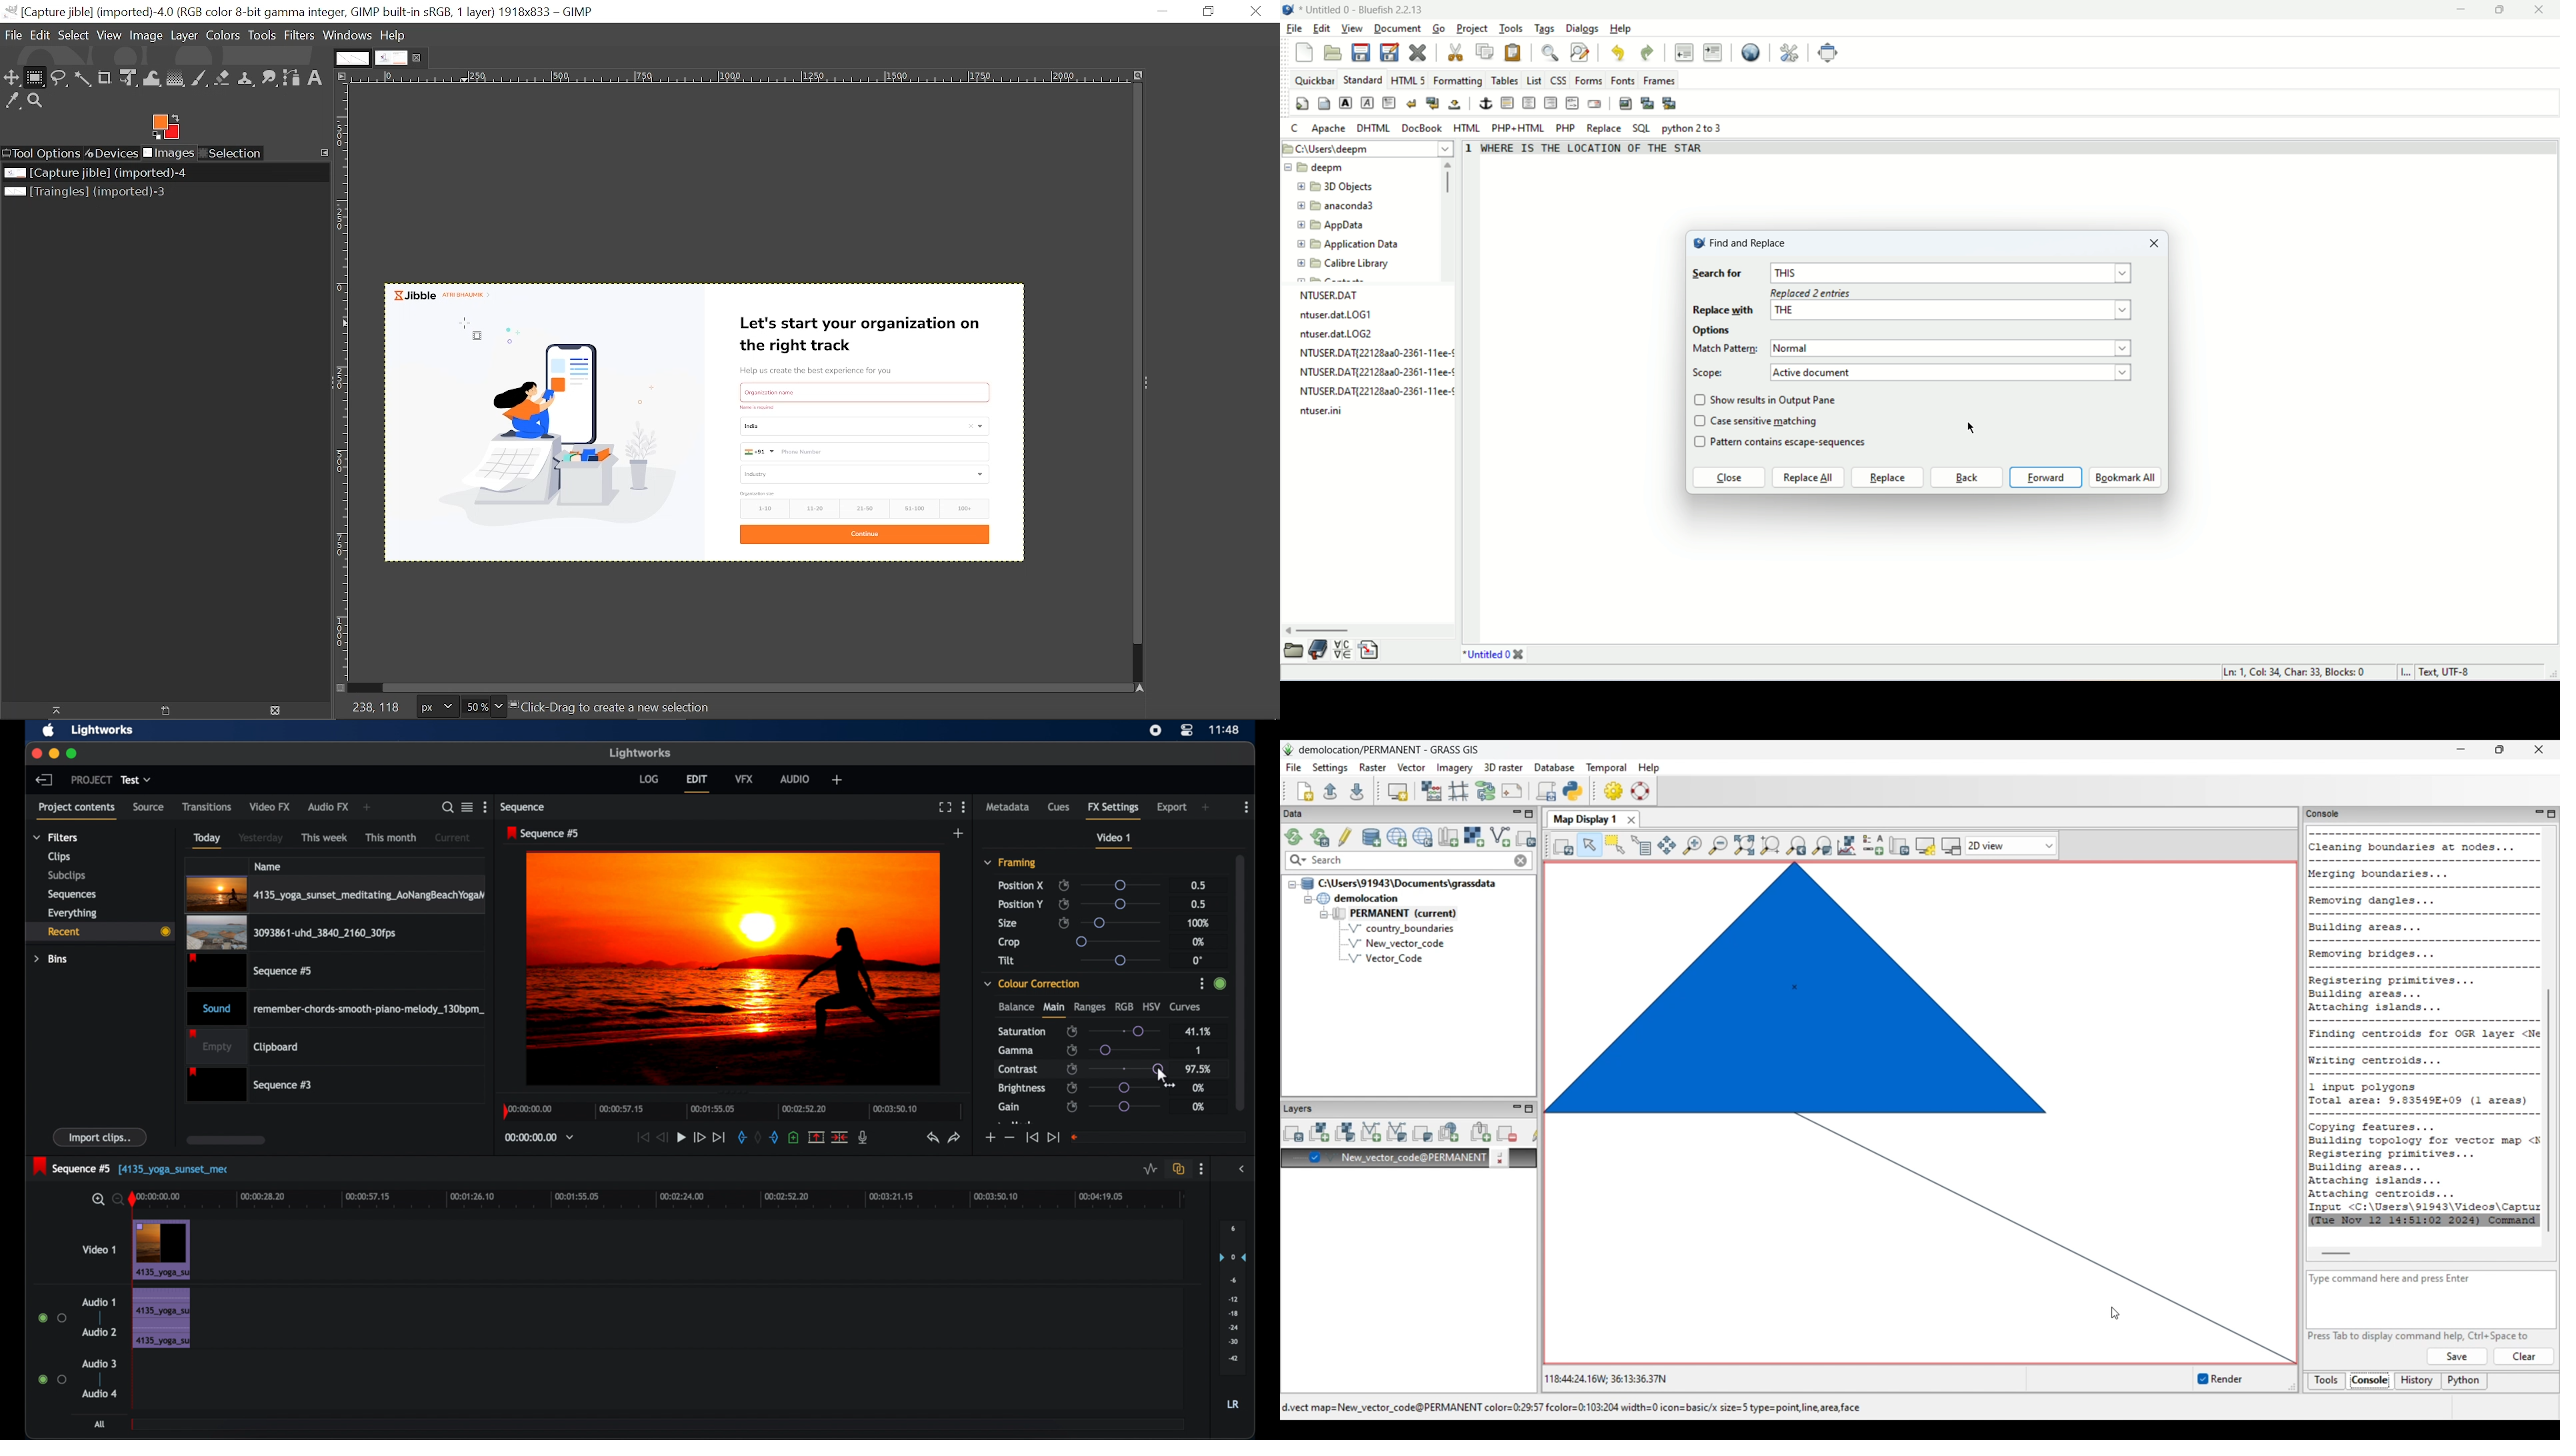  What do you see at coordinates (1351, 28) in the screenshot?
I see `view` at bounding box center [1351, 28].